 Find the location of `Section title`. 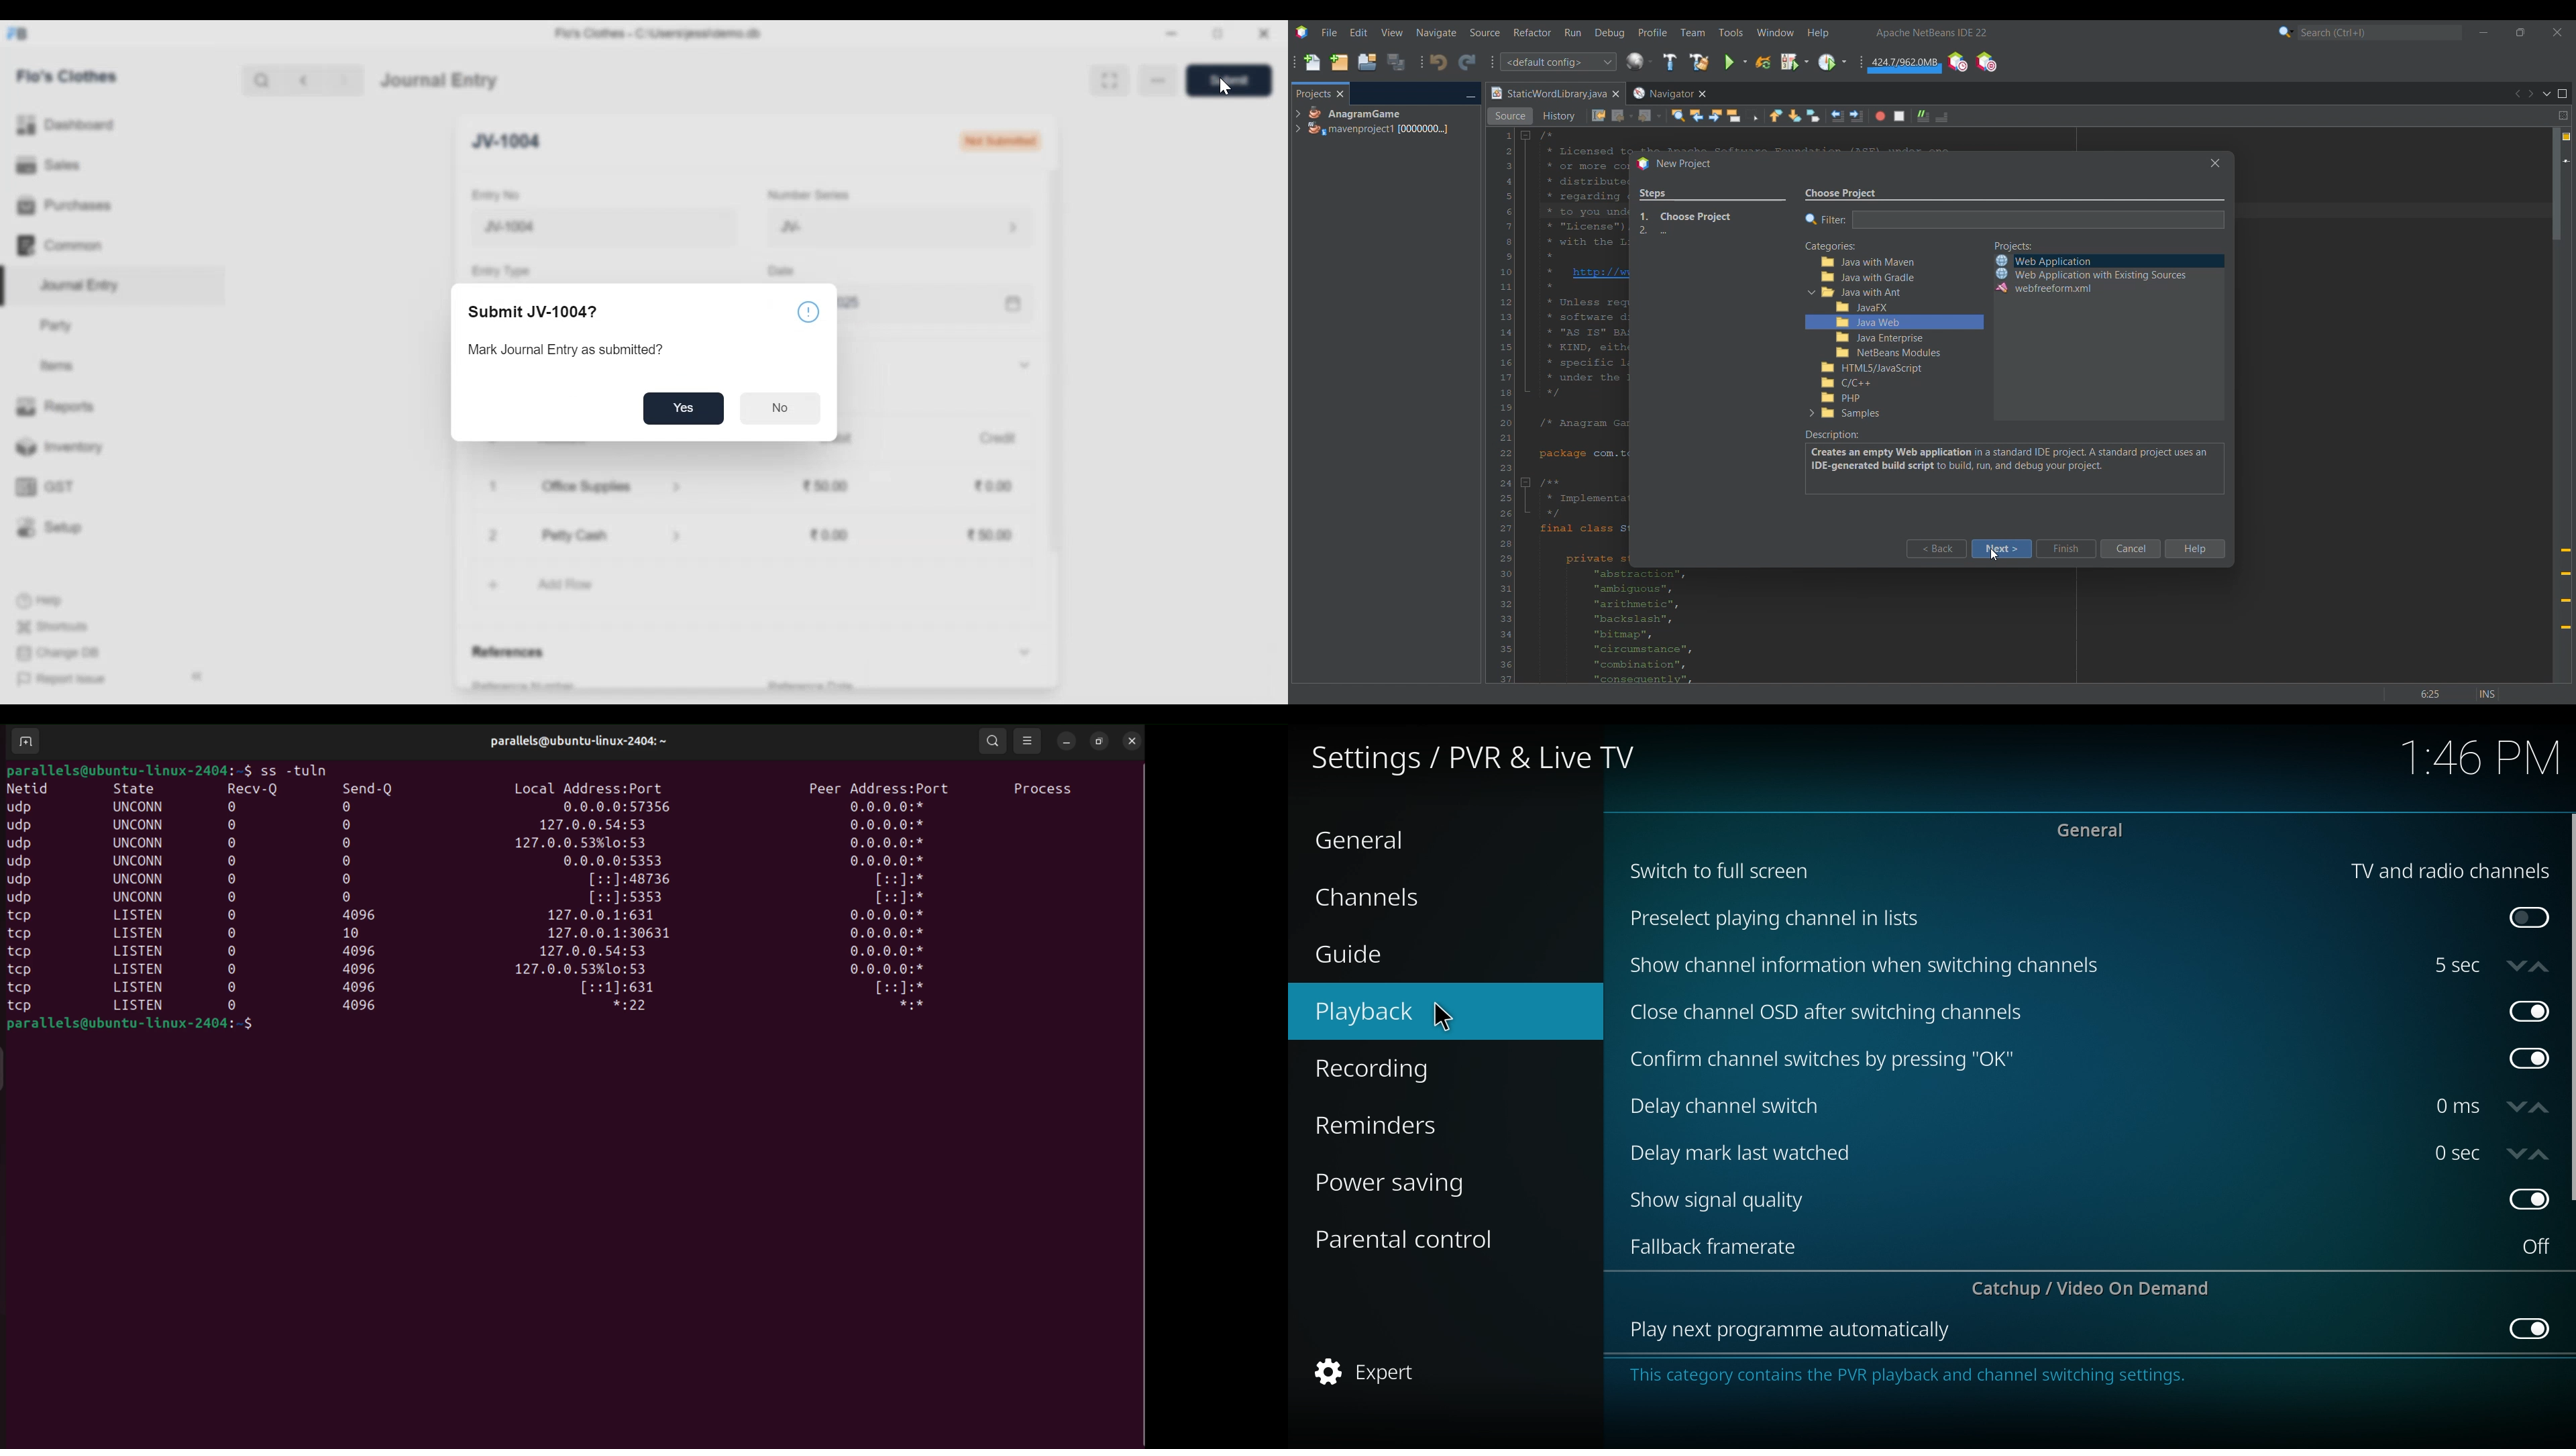

Section title is located at coordinates (1830, 247).